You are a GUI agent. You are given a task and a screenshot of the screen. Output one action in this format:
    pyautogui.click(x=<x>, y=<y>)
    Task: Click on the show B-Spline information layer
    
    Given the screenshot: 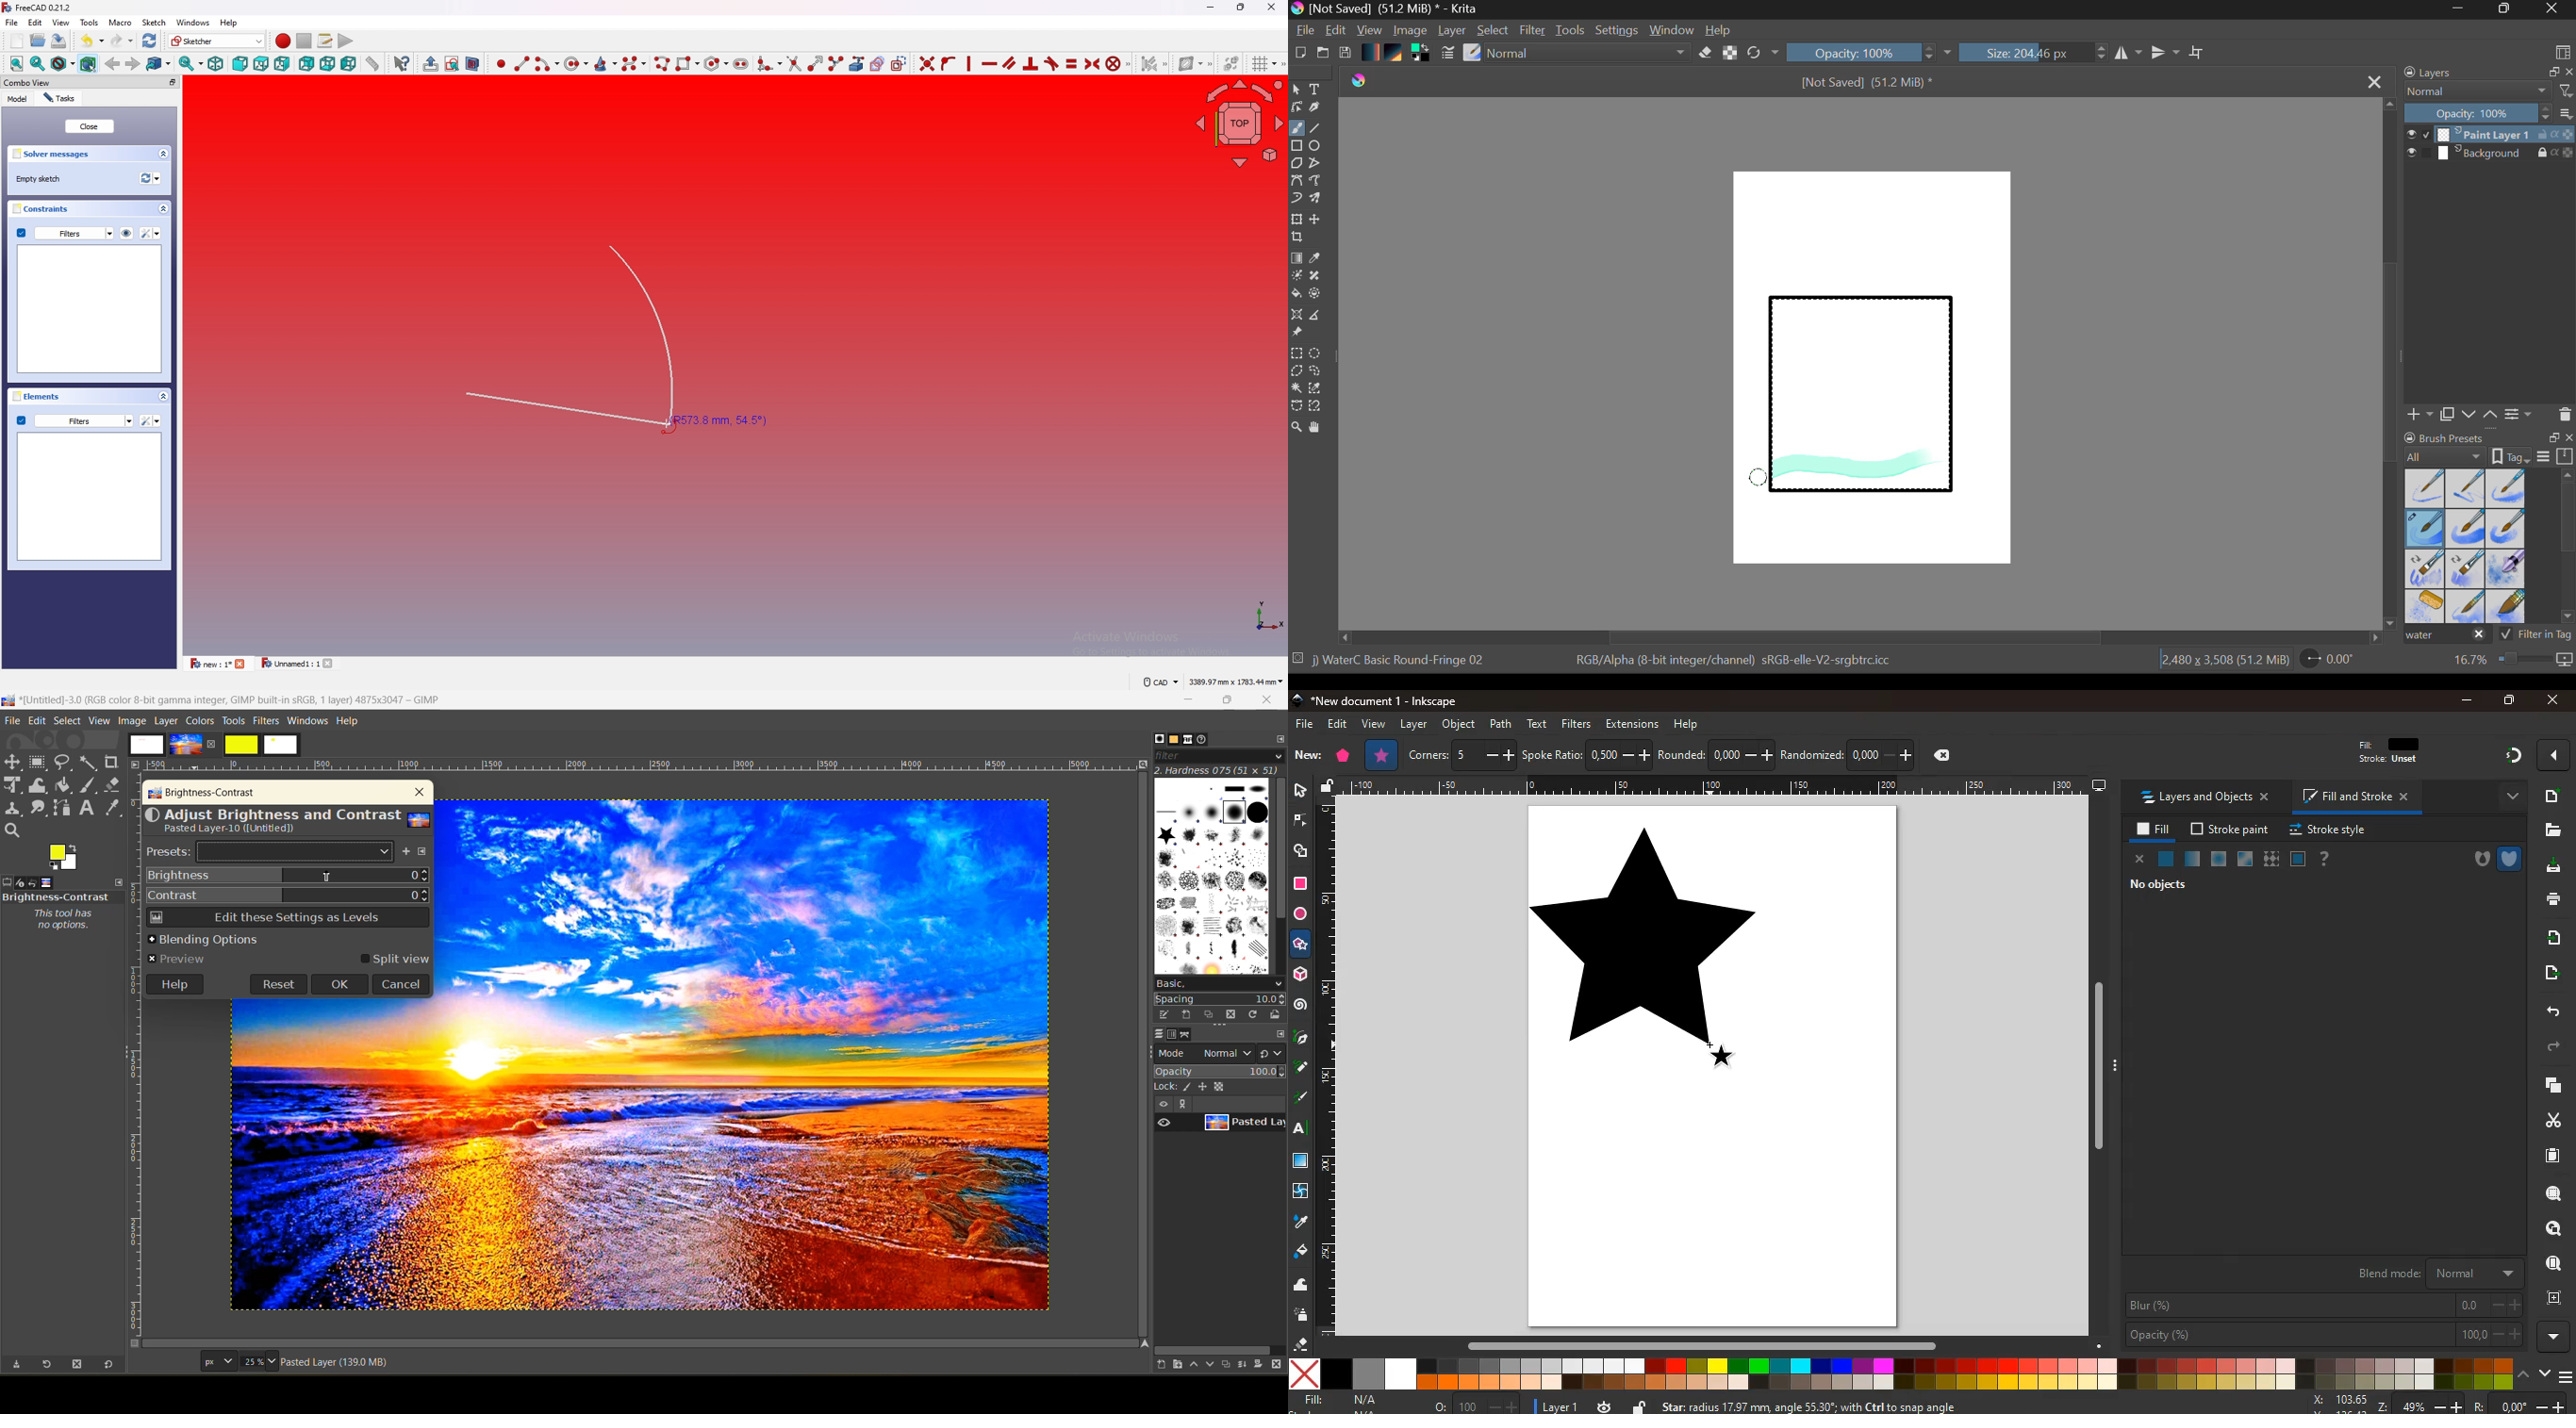 What is the action you would take?
    pyautogui.click(x=1193, y=63)
    